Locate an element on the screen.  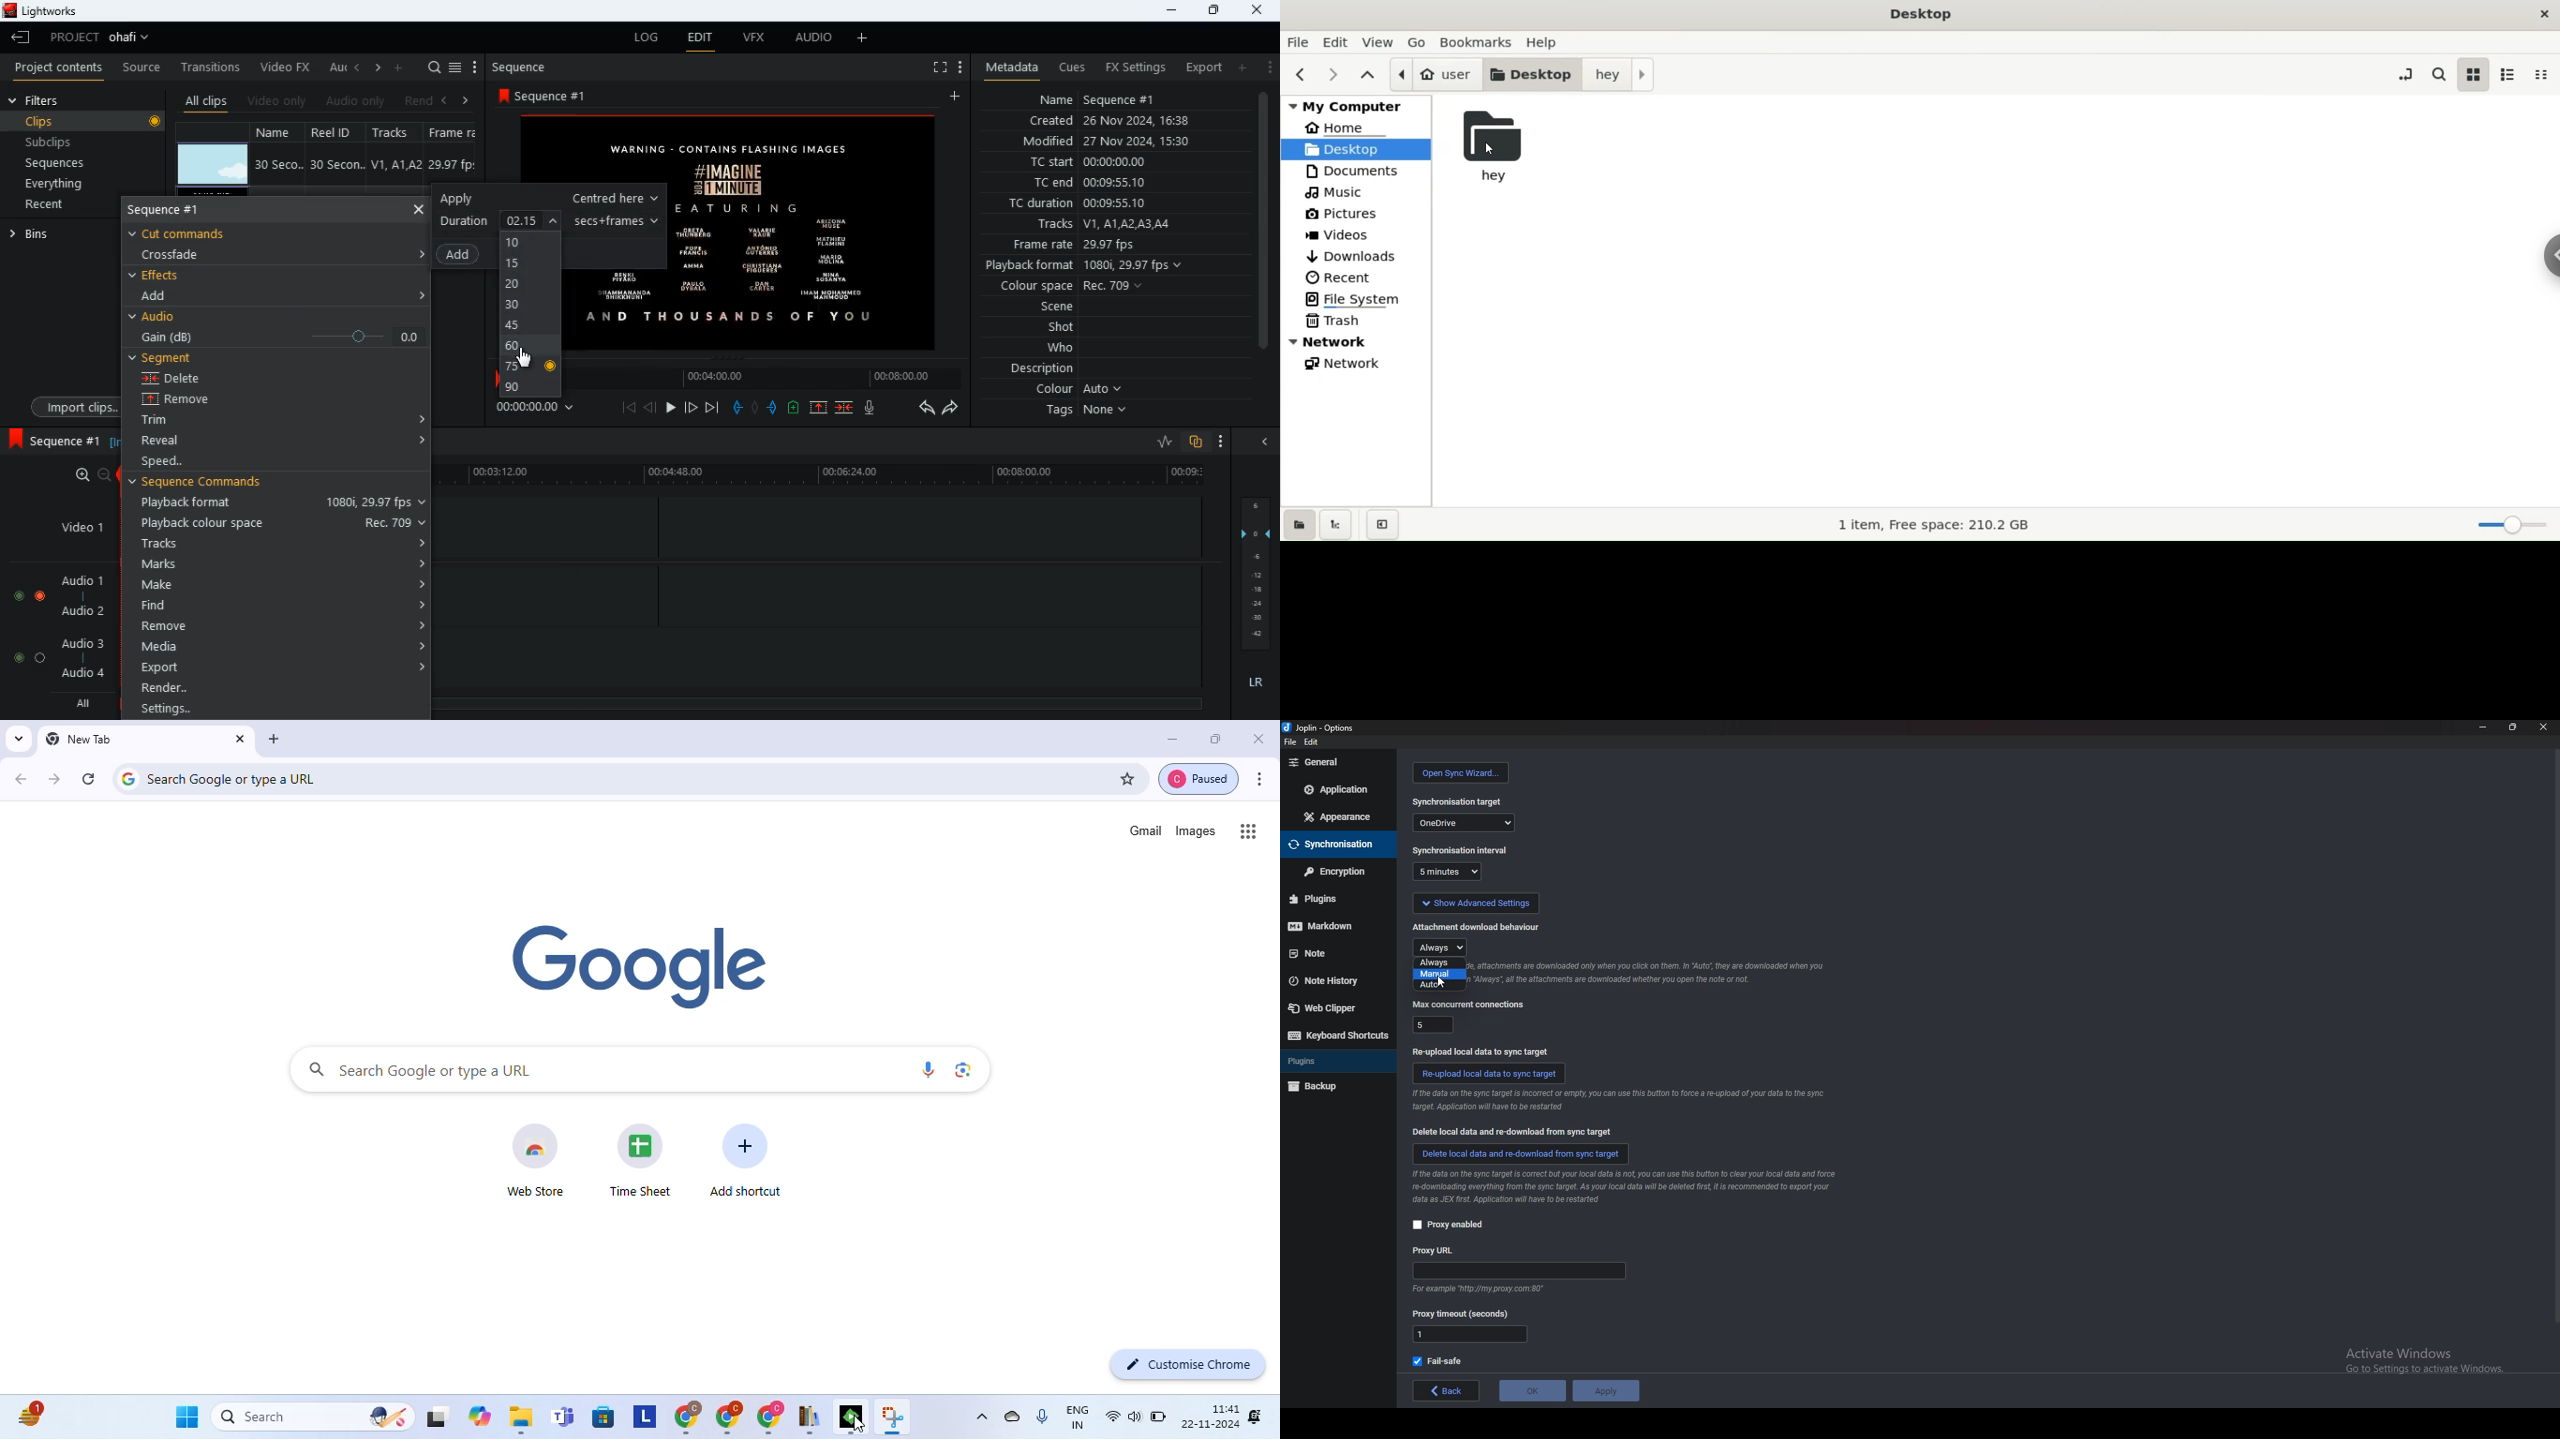
30 is located at coordinates (528, 307).